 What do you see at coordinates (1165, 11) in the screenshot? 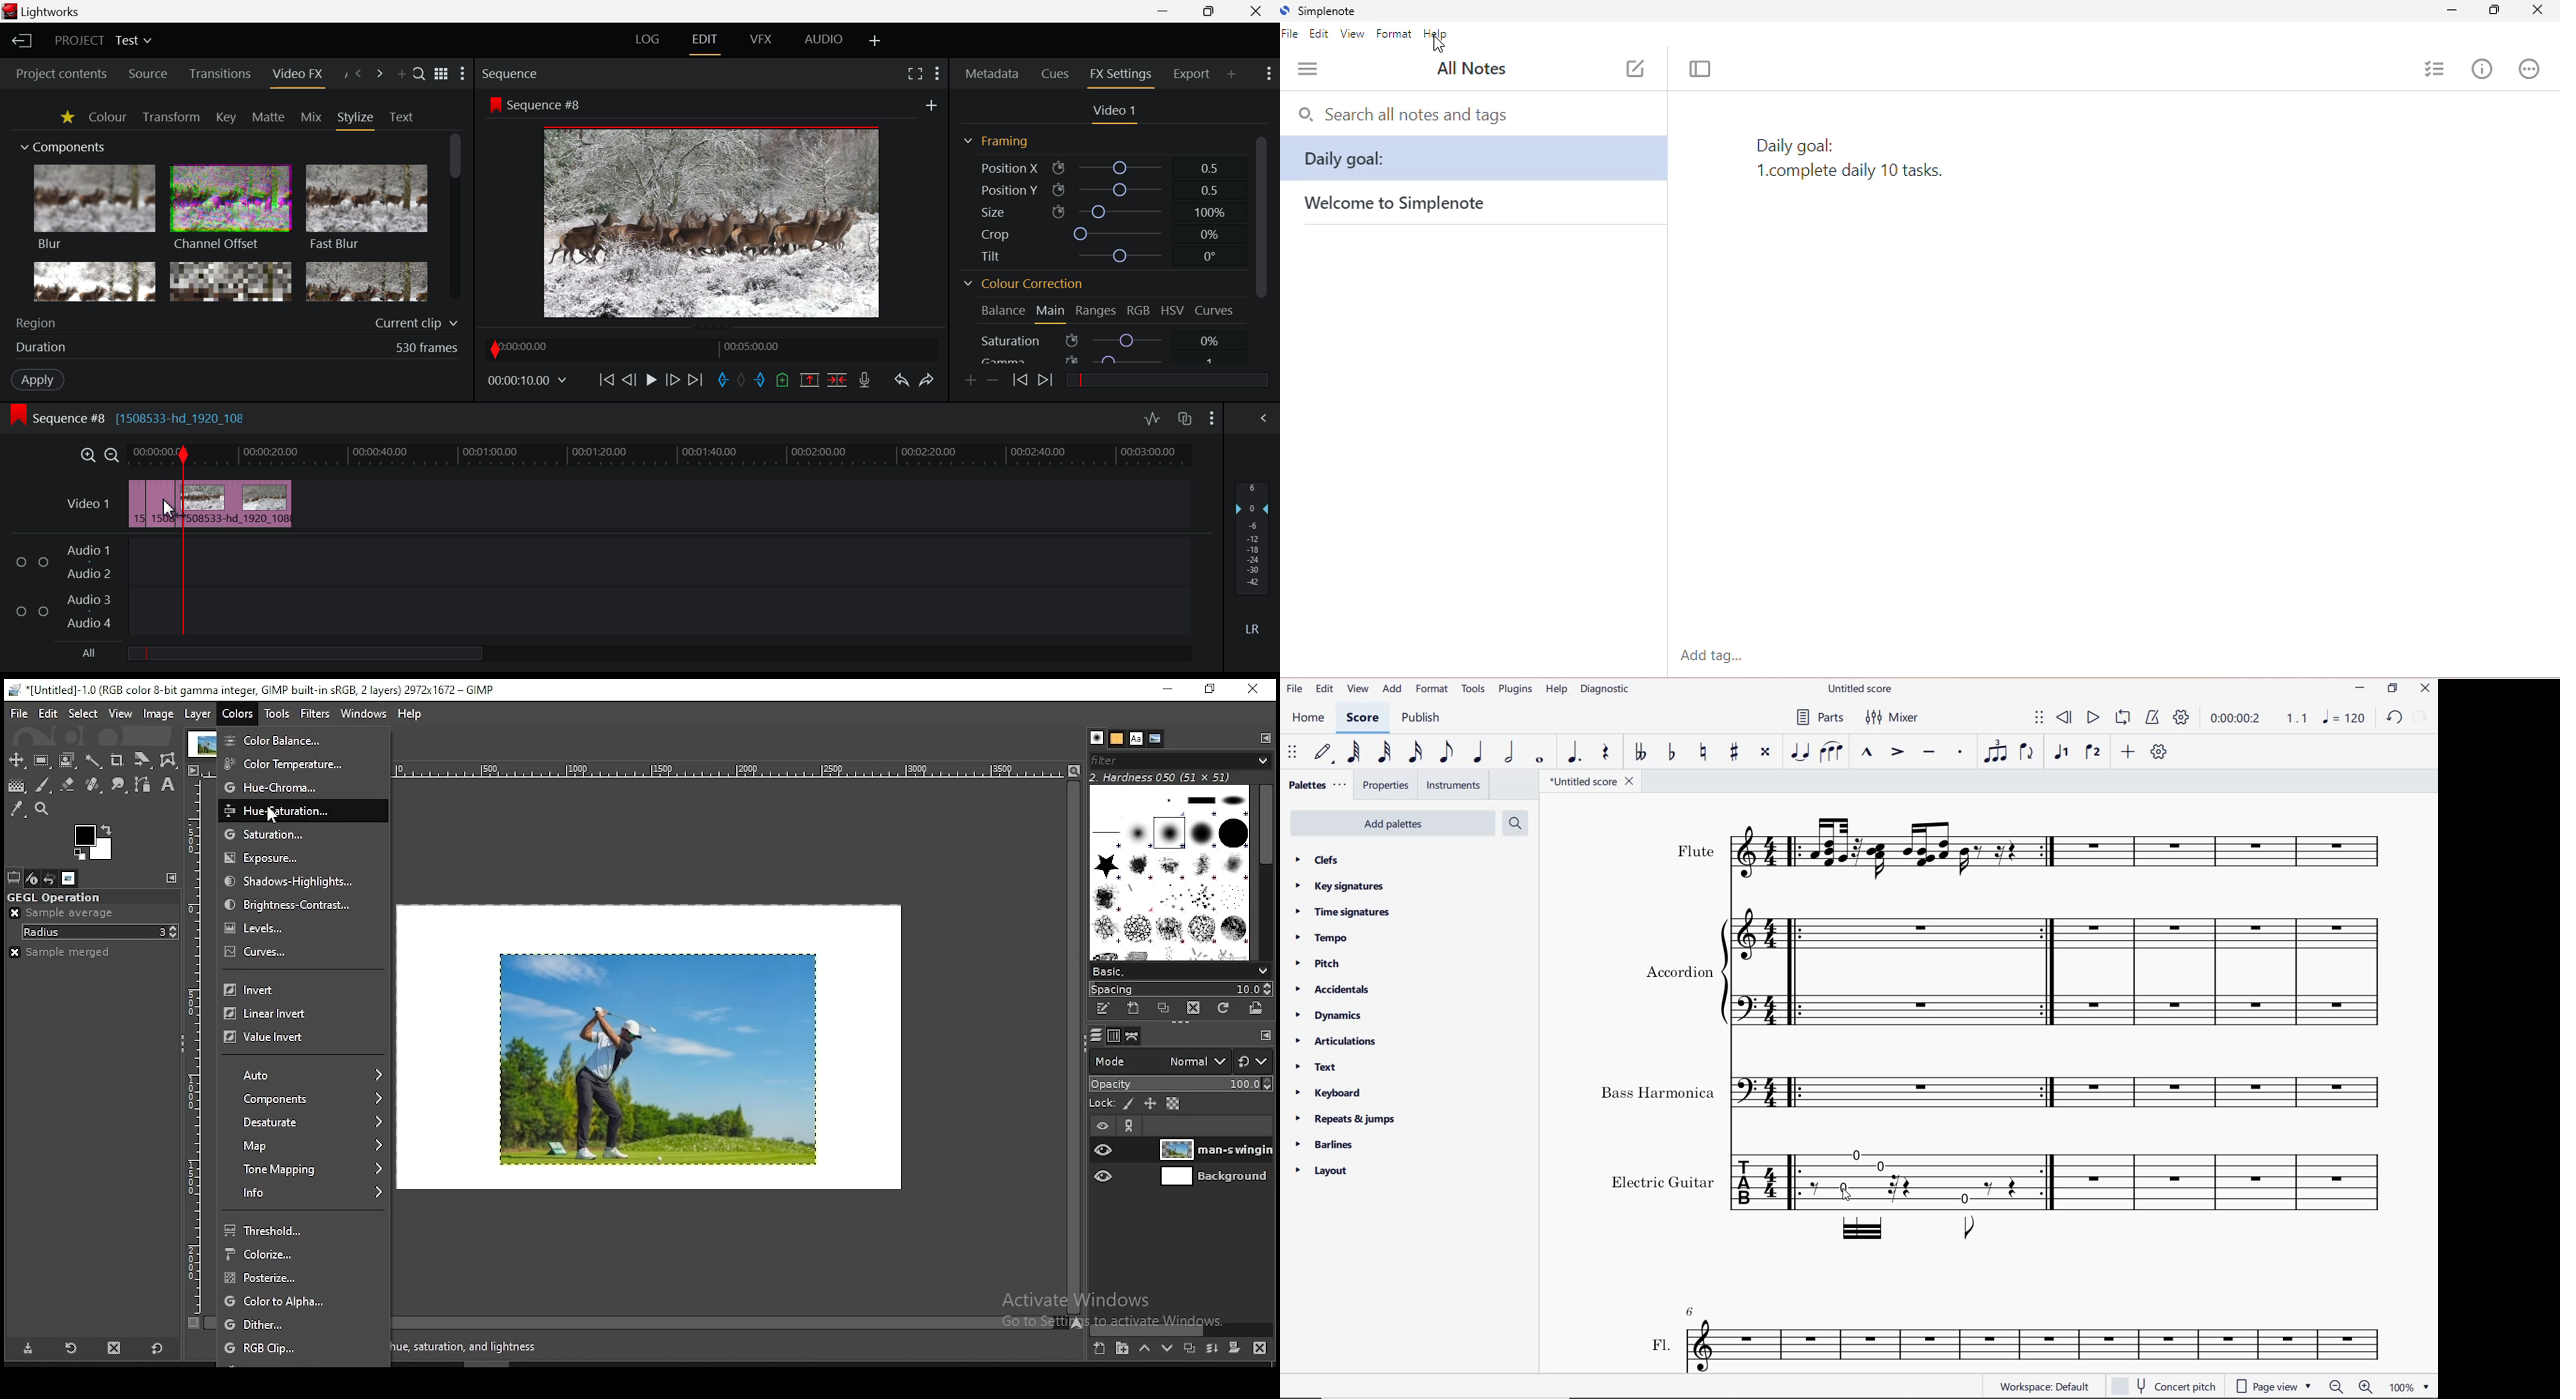
I see `Restore Down` at bounding box center [1165, 11].